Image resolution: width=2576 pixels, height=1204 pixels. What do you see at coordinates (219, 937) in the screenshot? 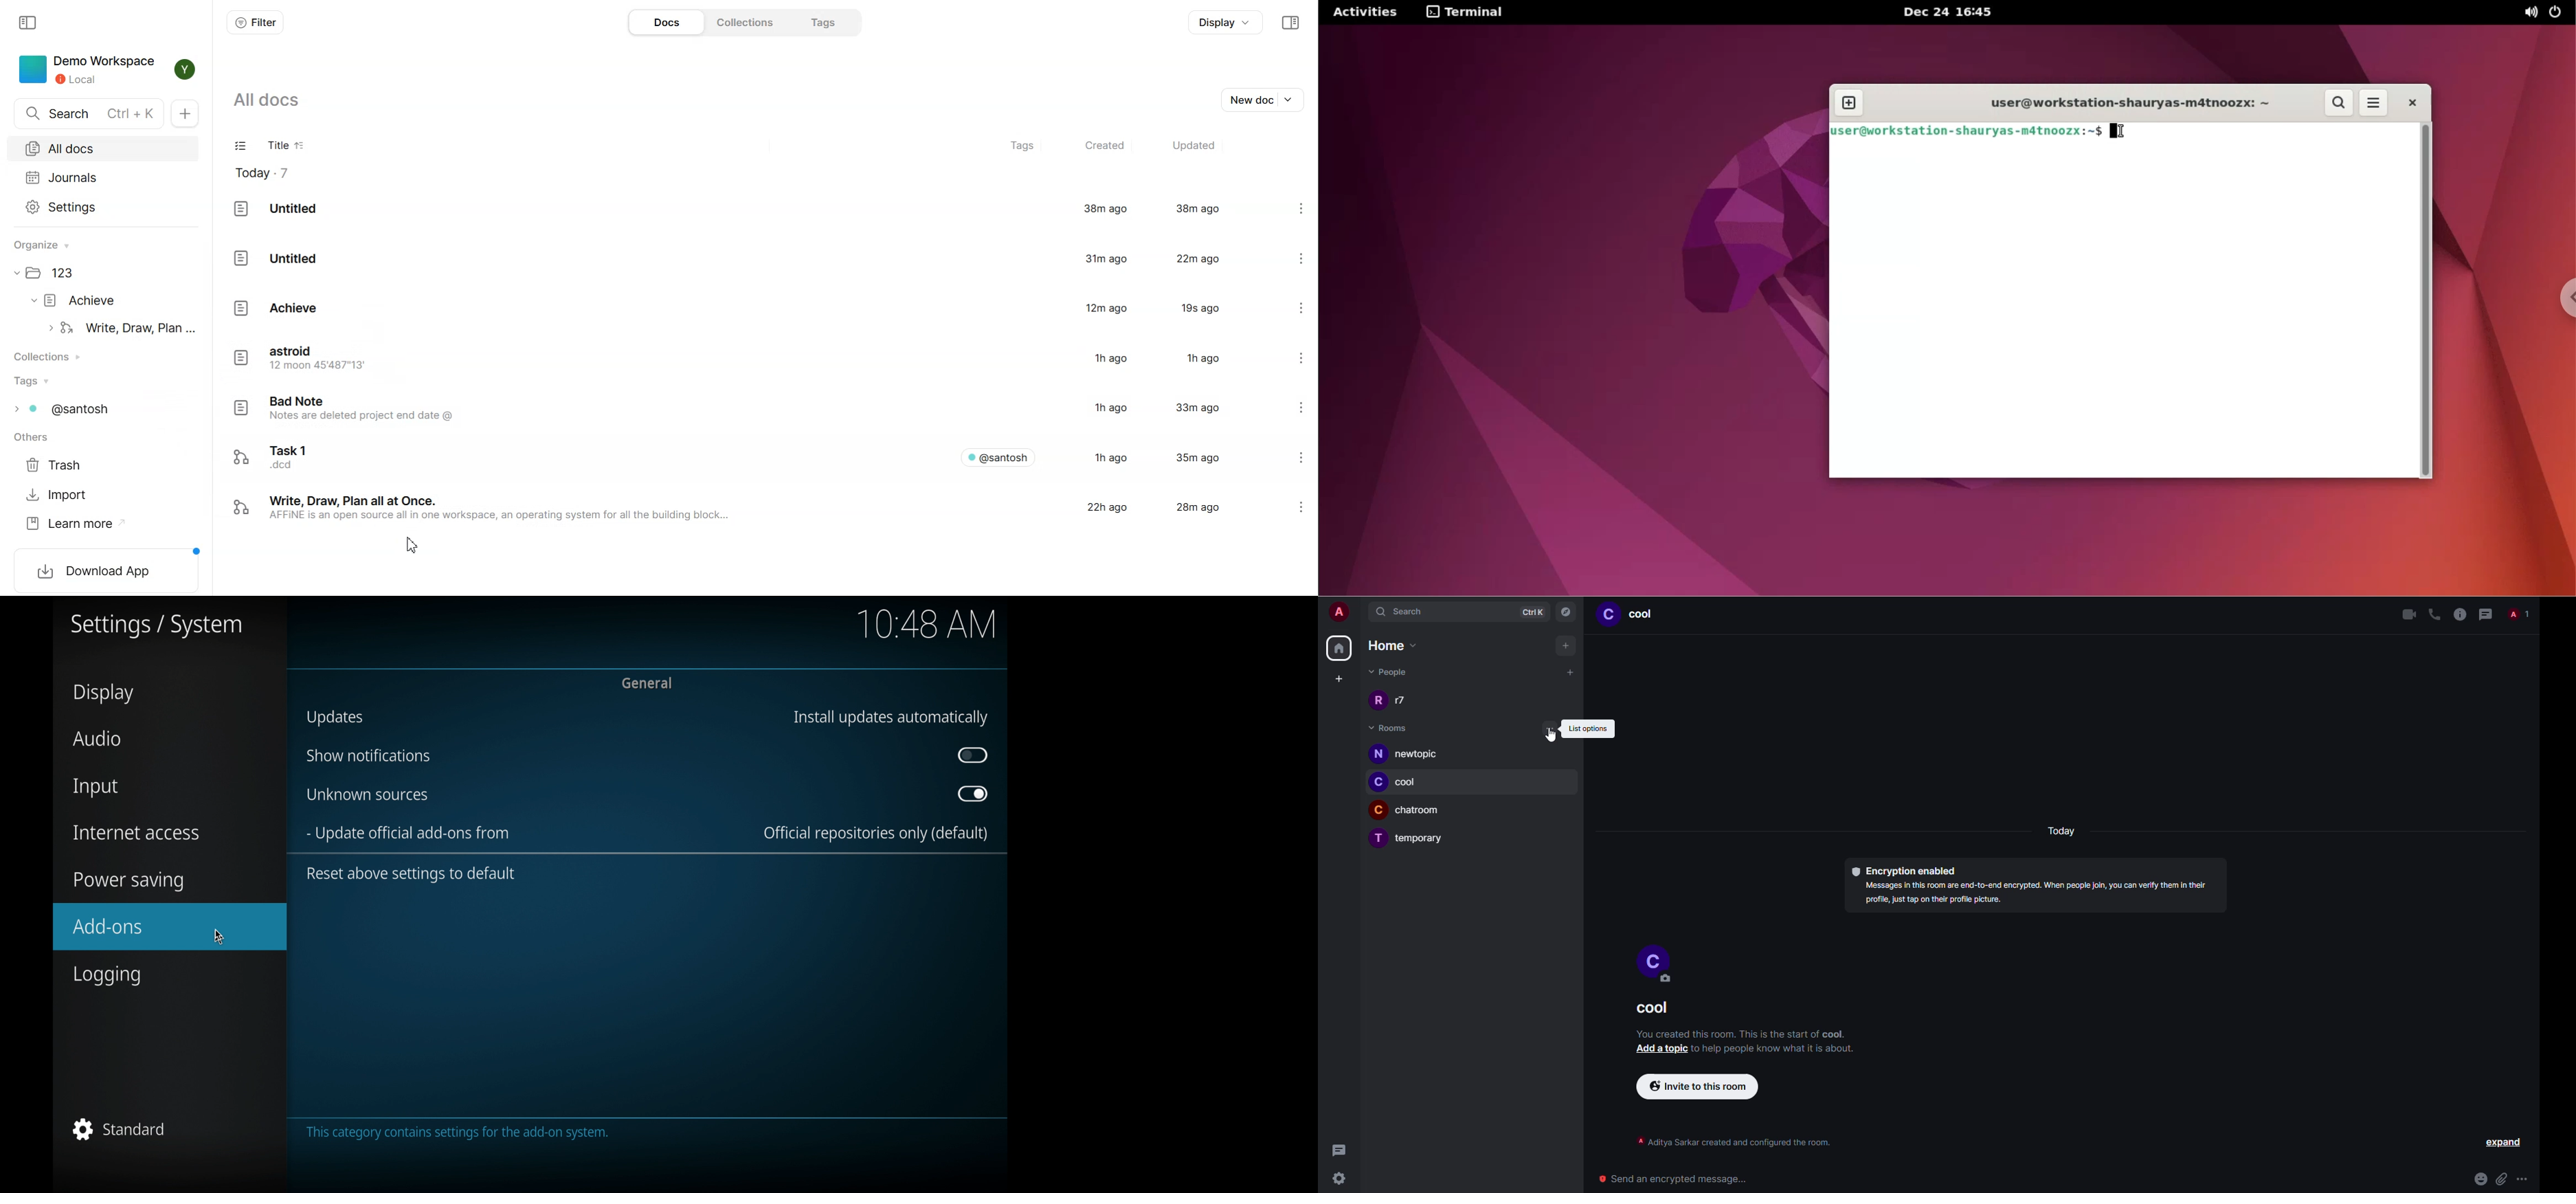
I see `cursor` at bounding box center [219, 937].